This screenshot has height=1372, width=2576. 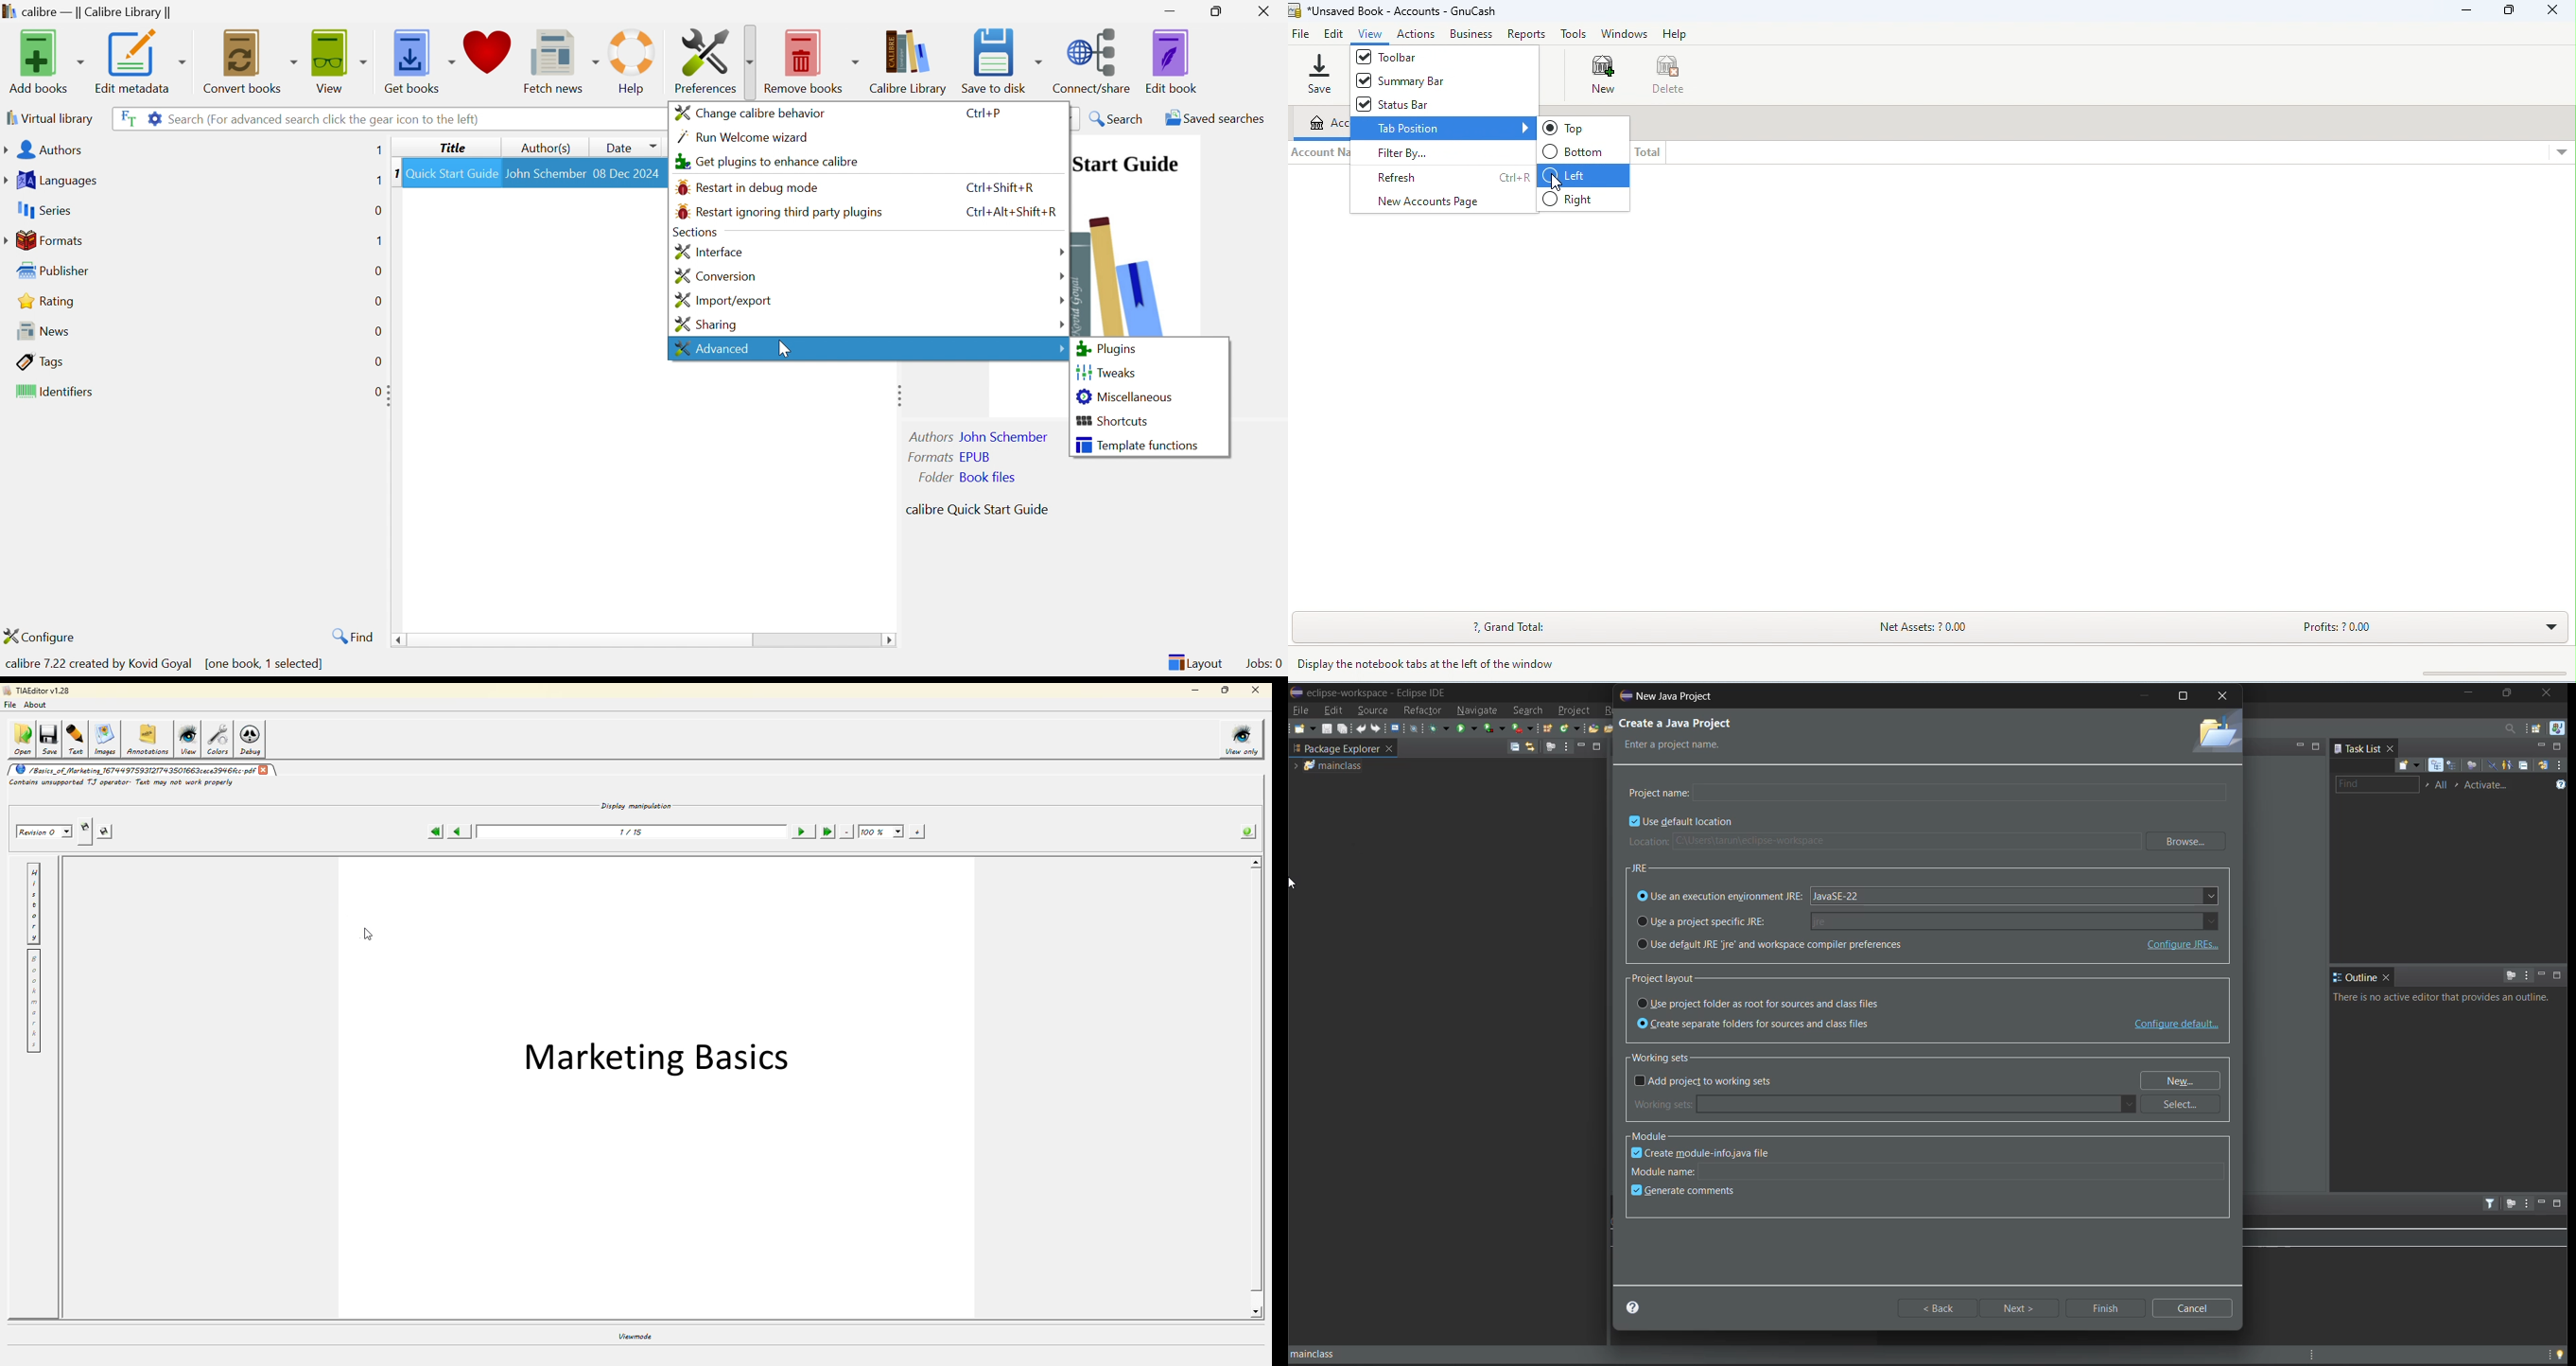 What do you see at coordinates (42, 211) in the screenshot?
I see `Series` at bounding box center [42, 211].